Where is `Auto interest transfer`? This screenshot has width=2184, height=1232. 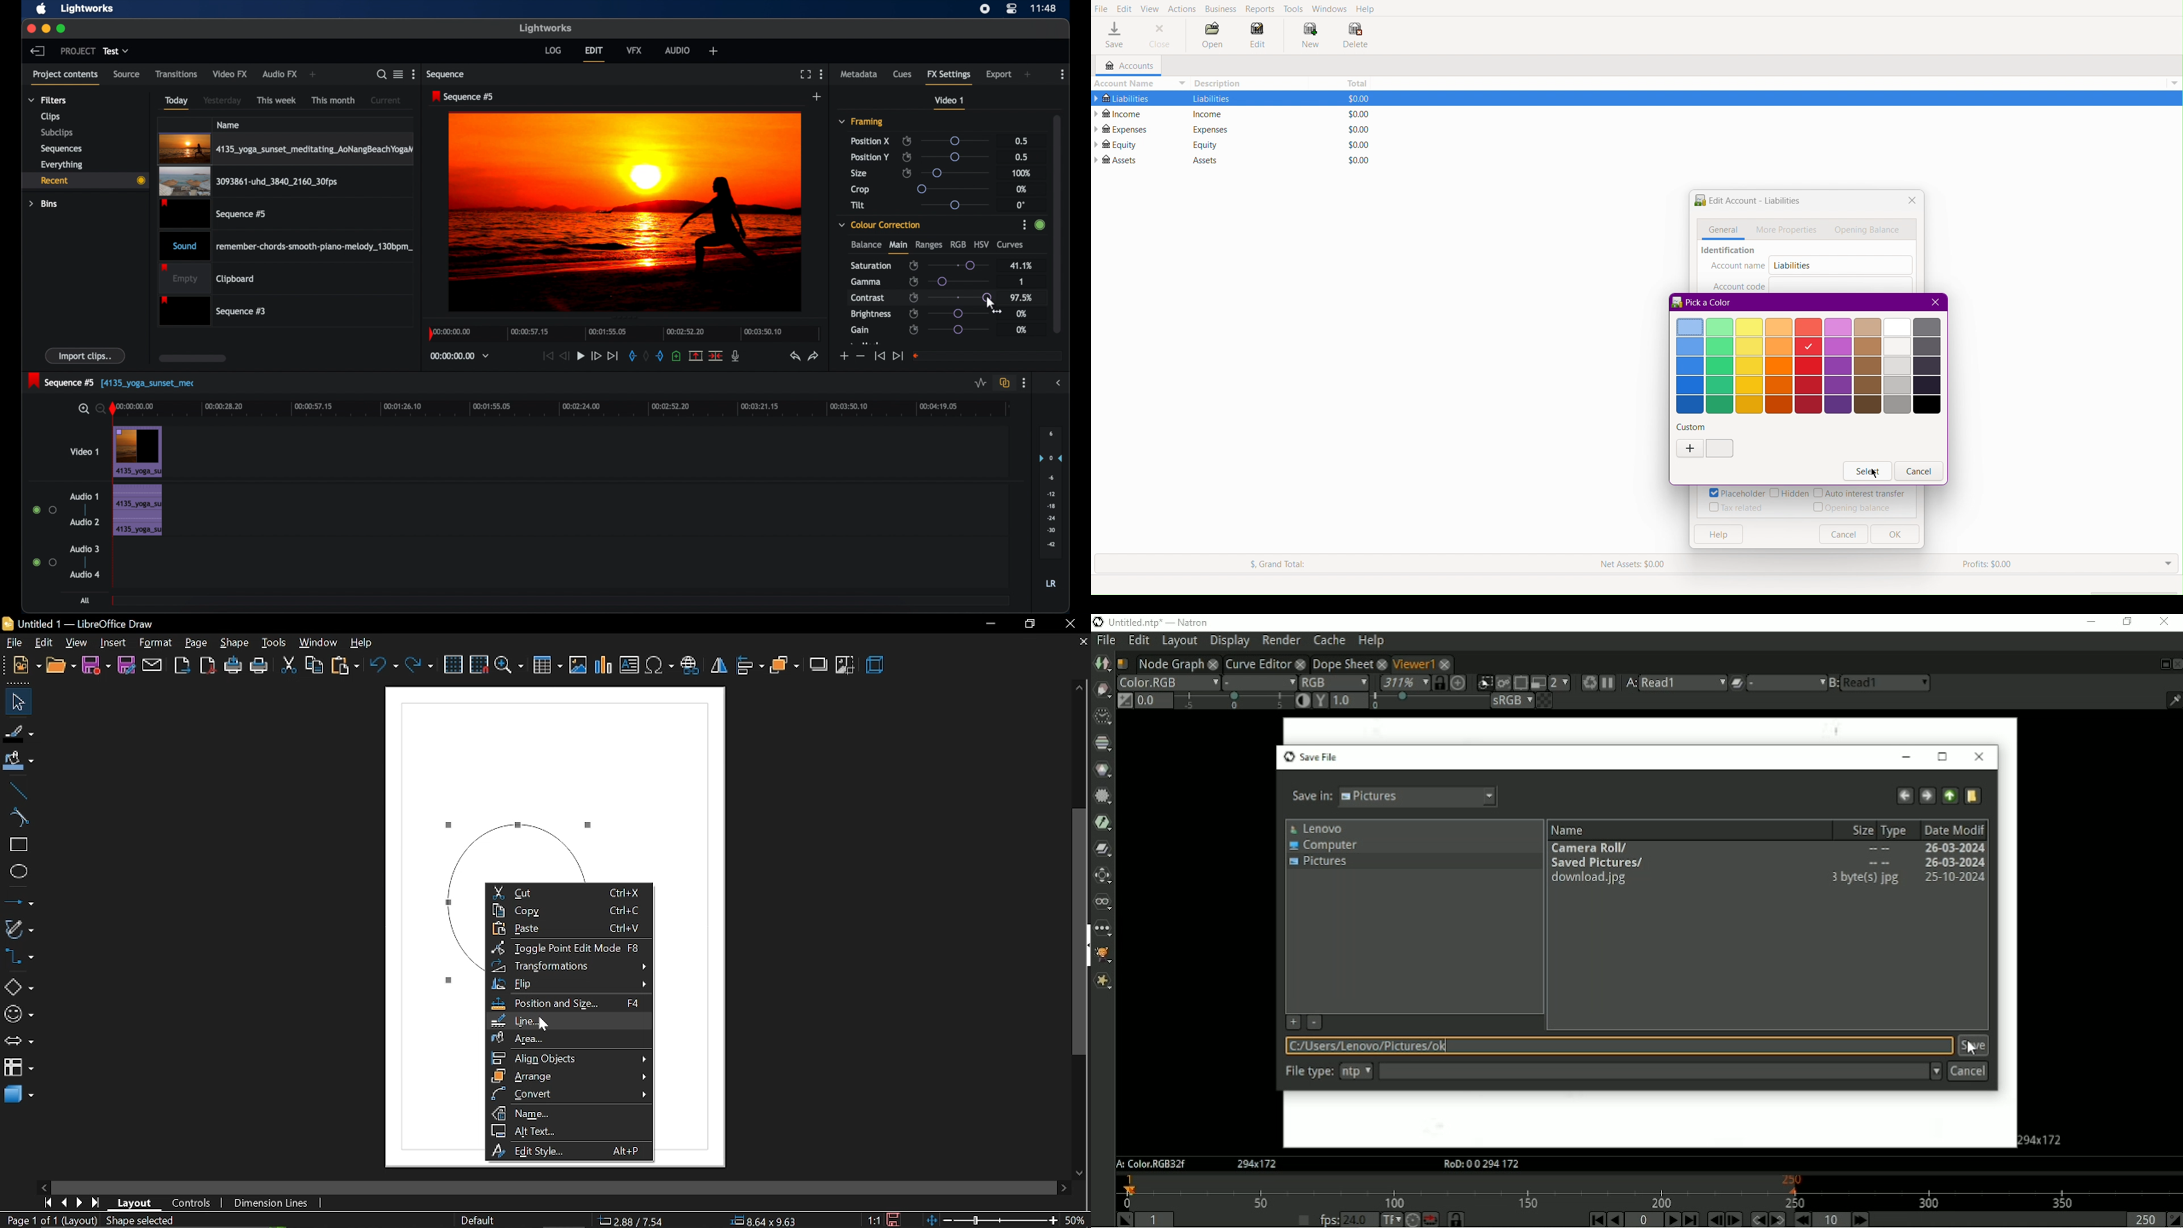
Auto interest transfer is located at coordinates (1860, 494).